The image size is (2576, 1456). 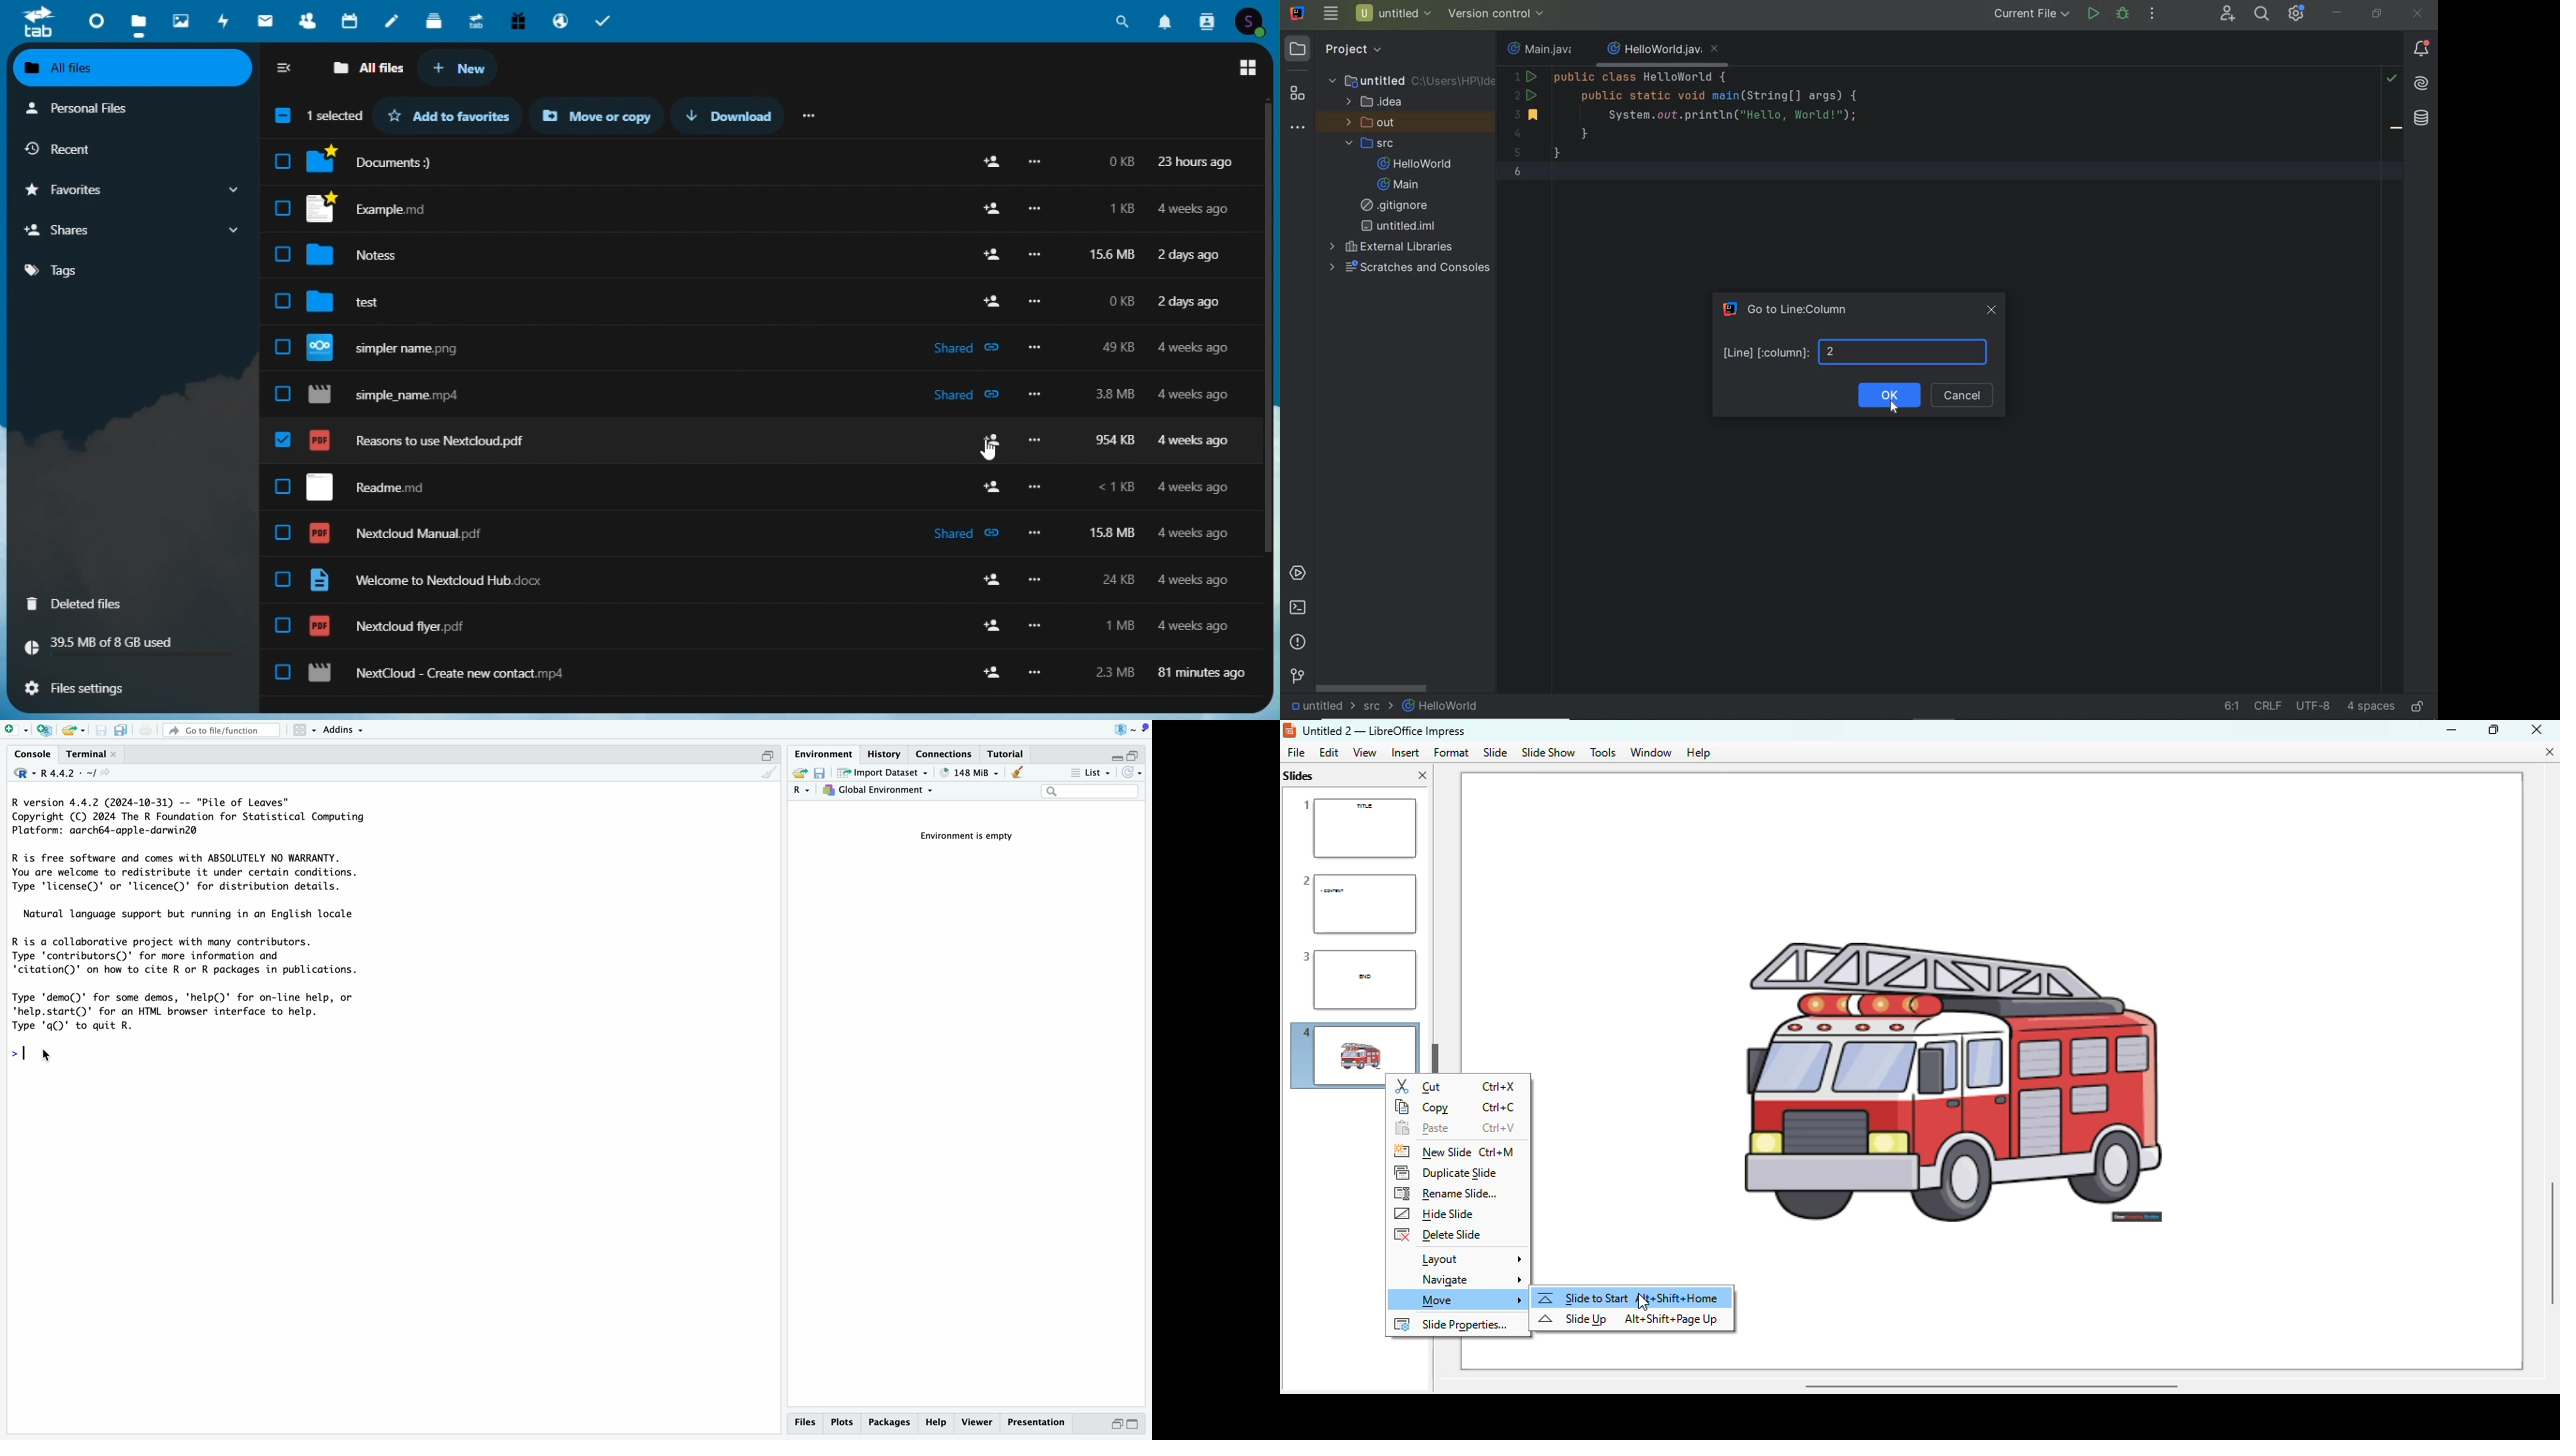 I want to click on personal files, so click(x=127, y=107).